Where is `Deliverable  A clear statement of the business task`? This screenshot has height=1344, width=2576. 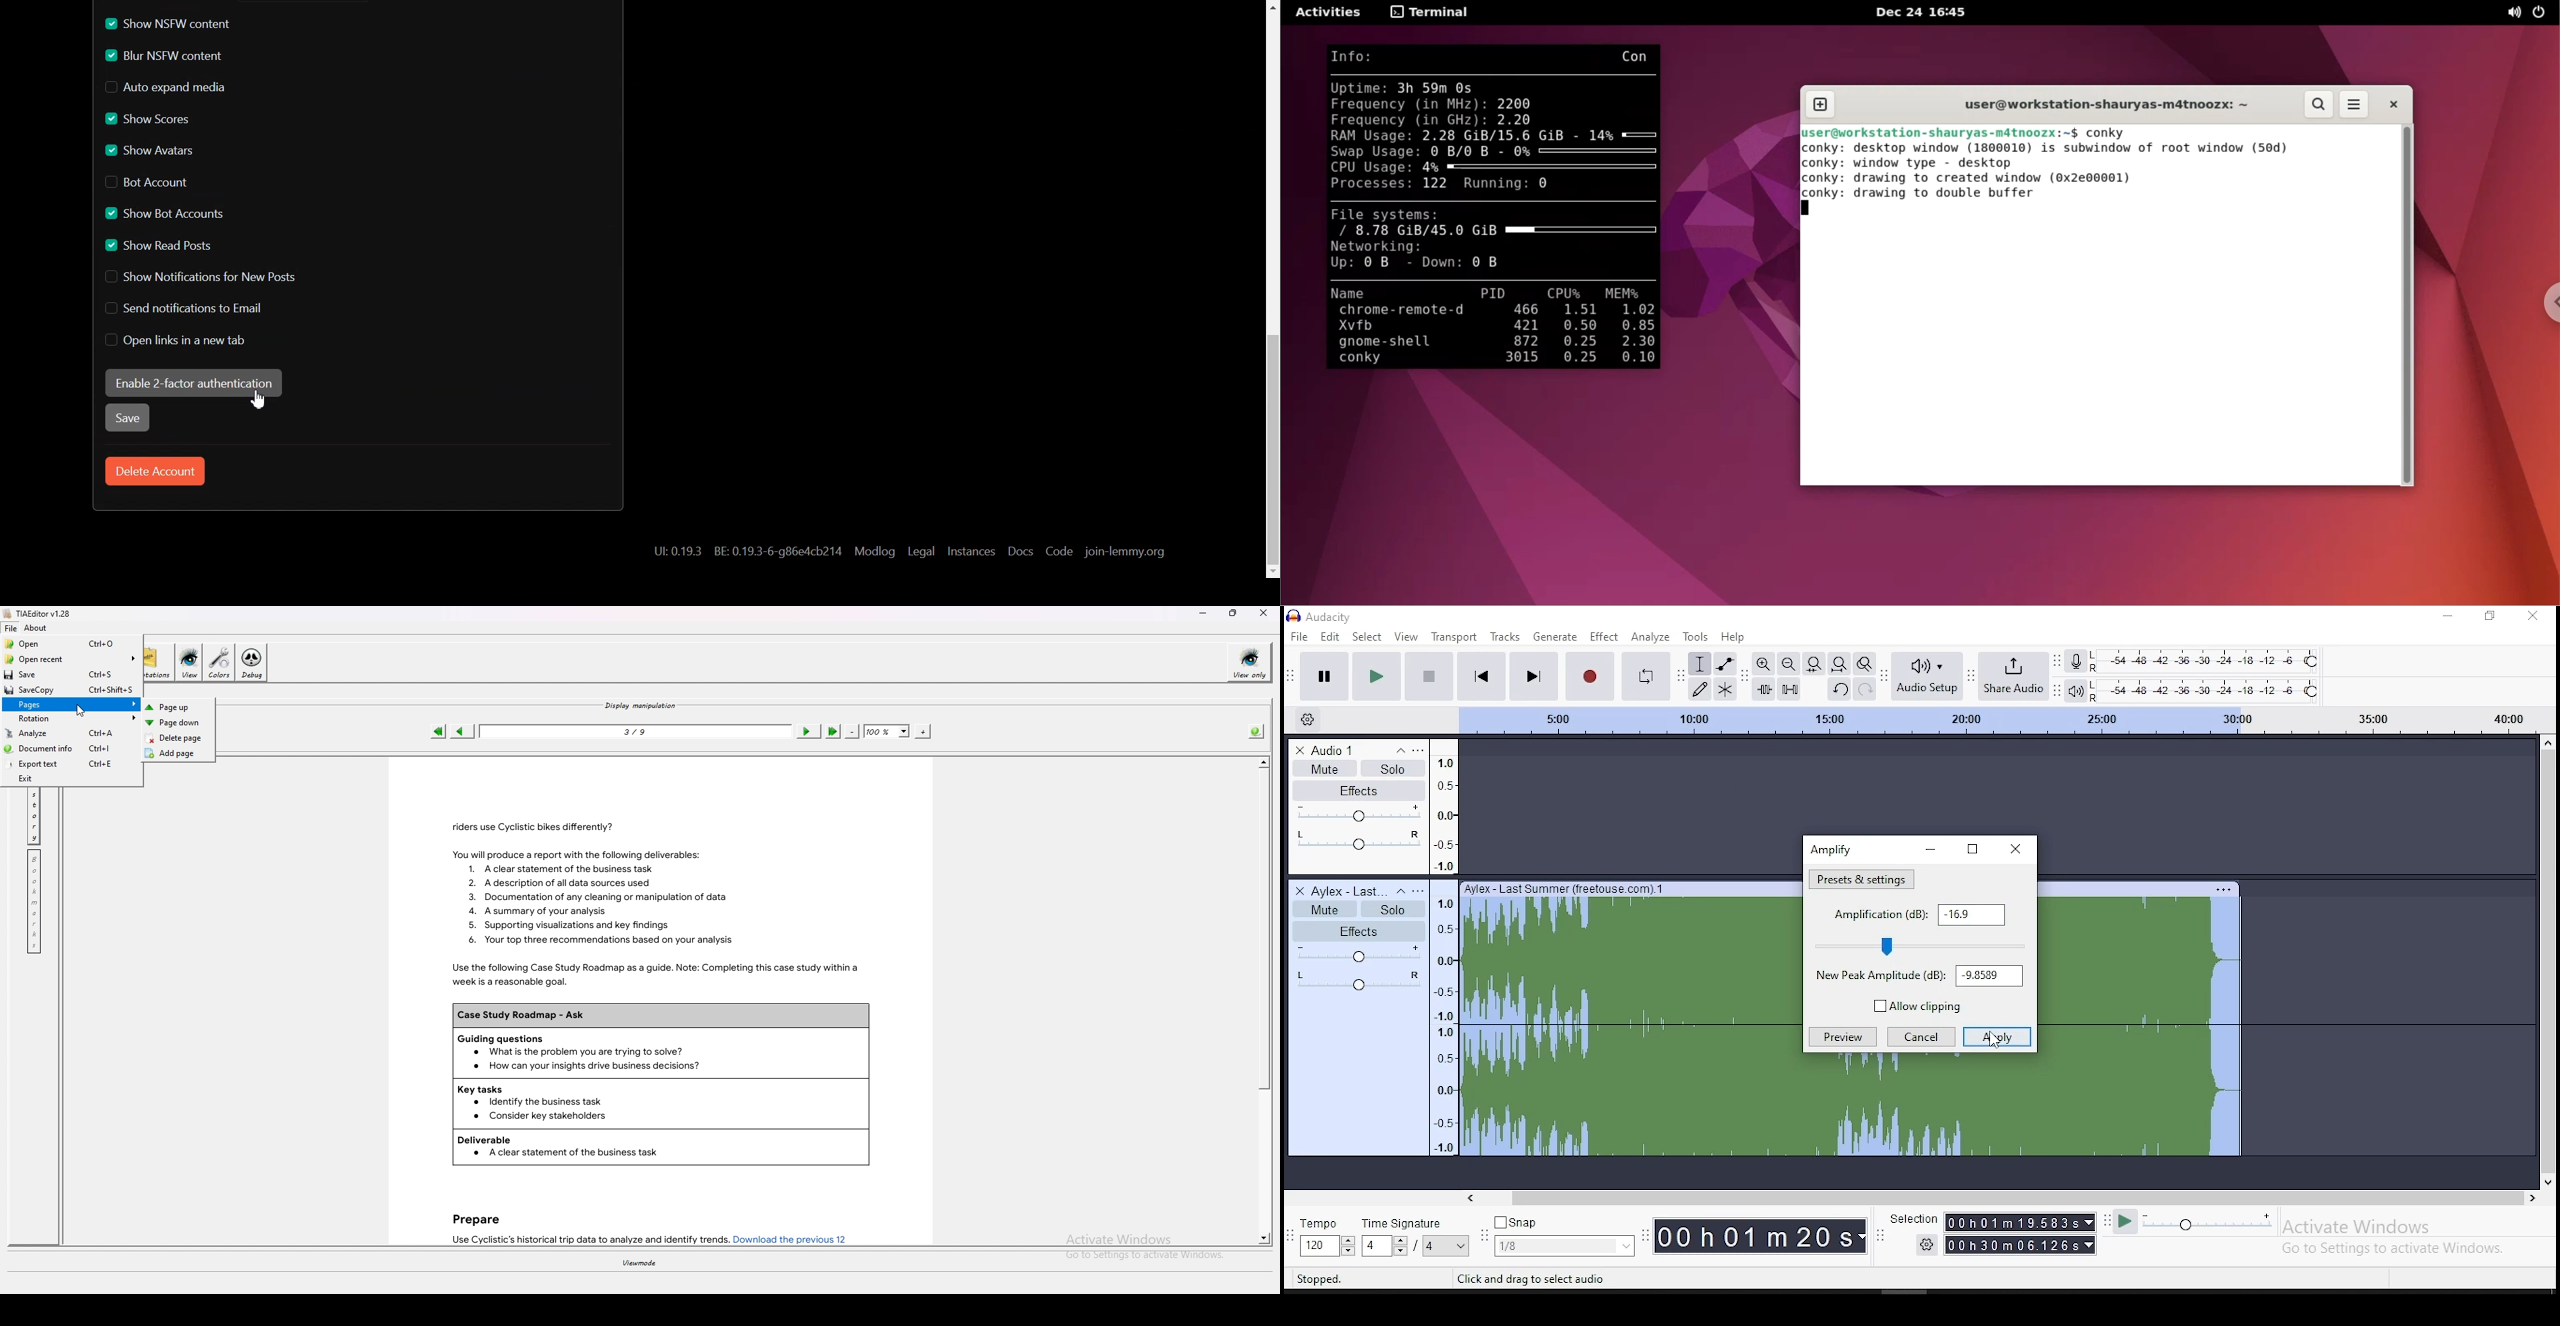 Deliverable  A clear statement of the business task is located at coordinates (661, 1147).